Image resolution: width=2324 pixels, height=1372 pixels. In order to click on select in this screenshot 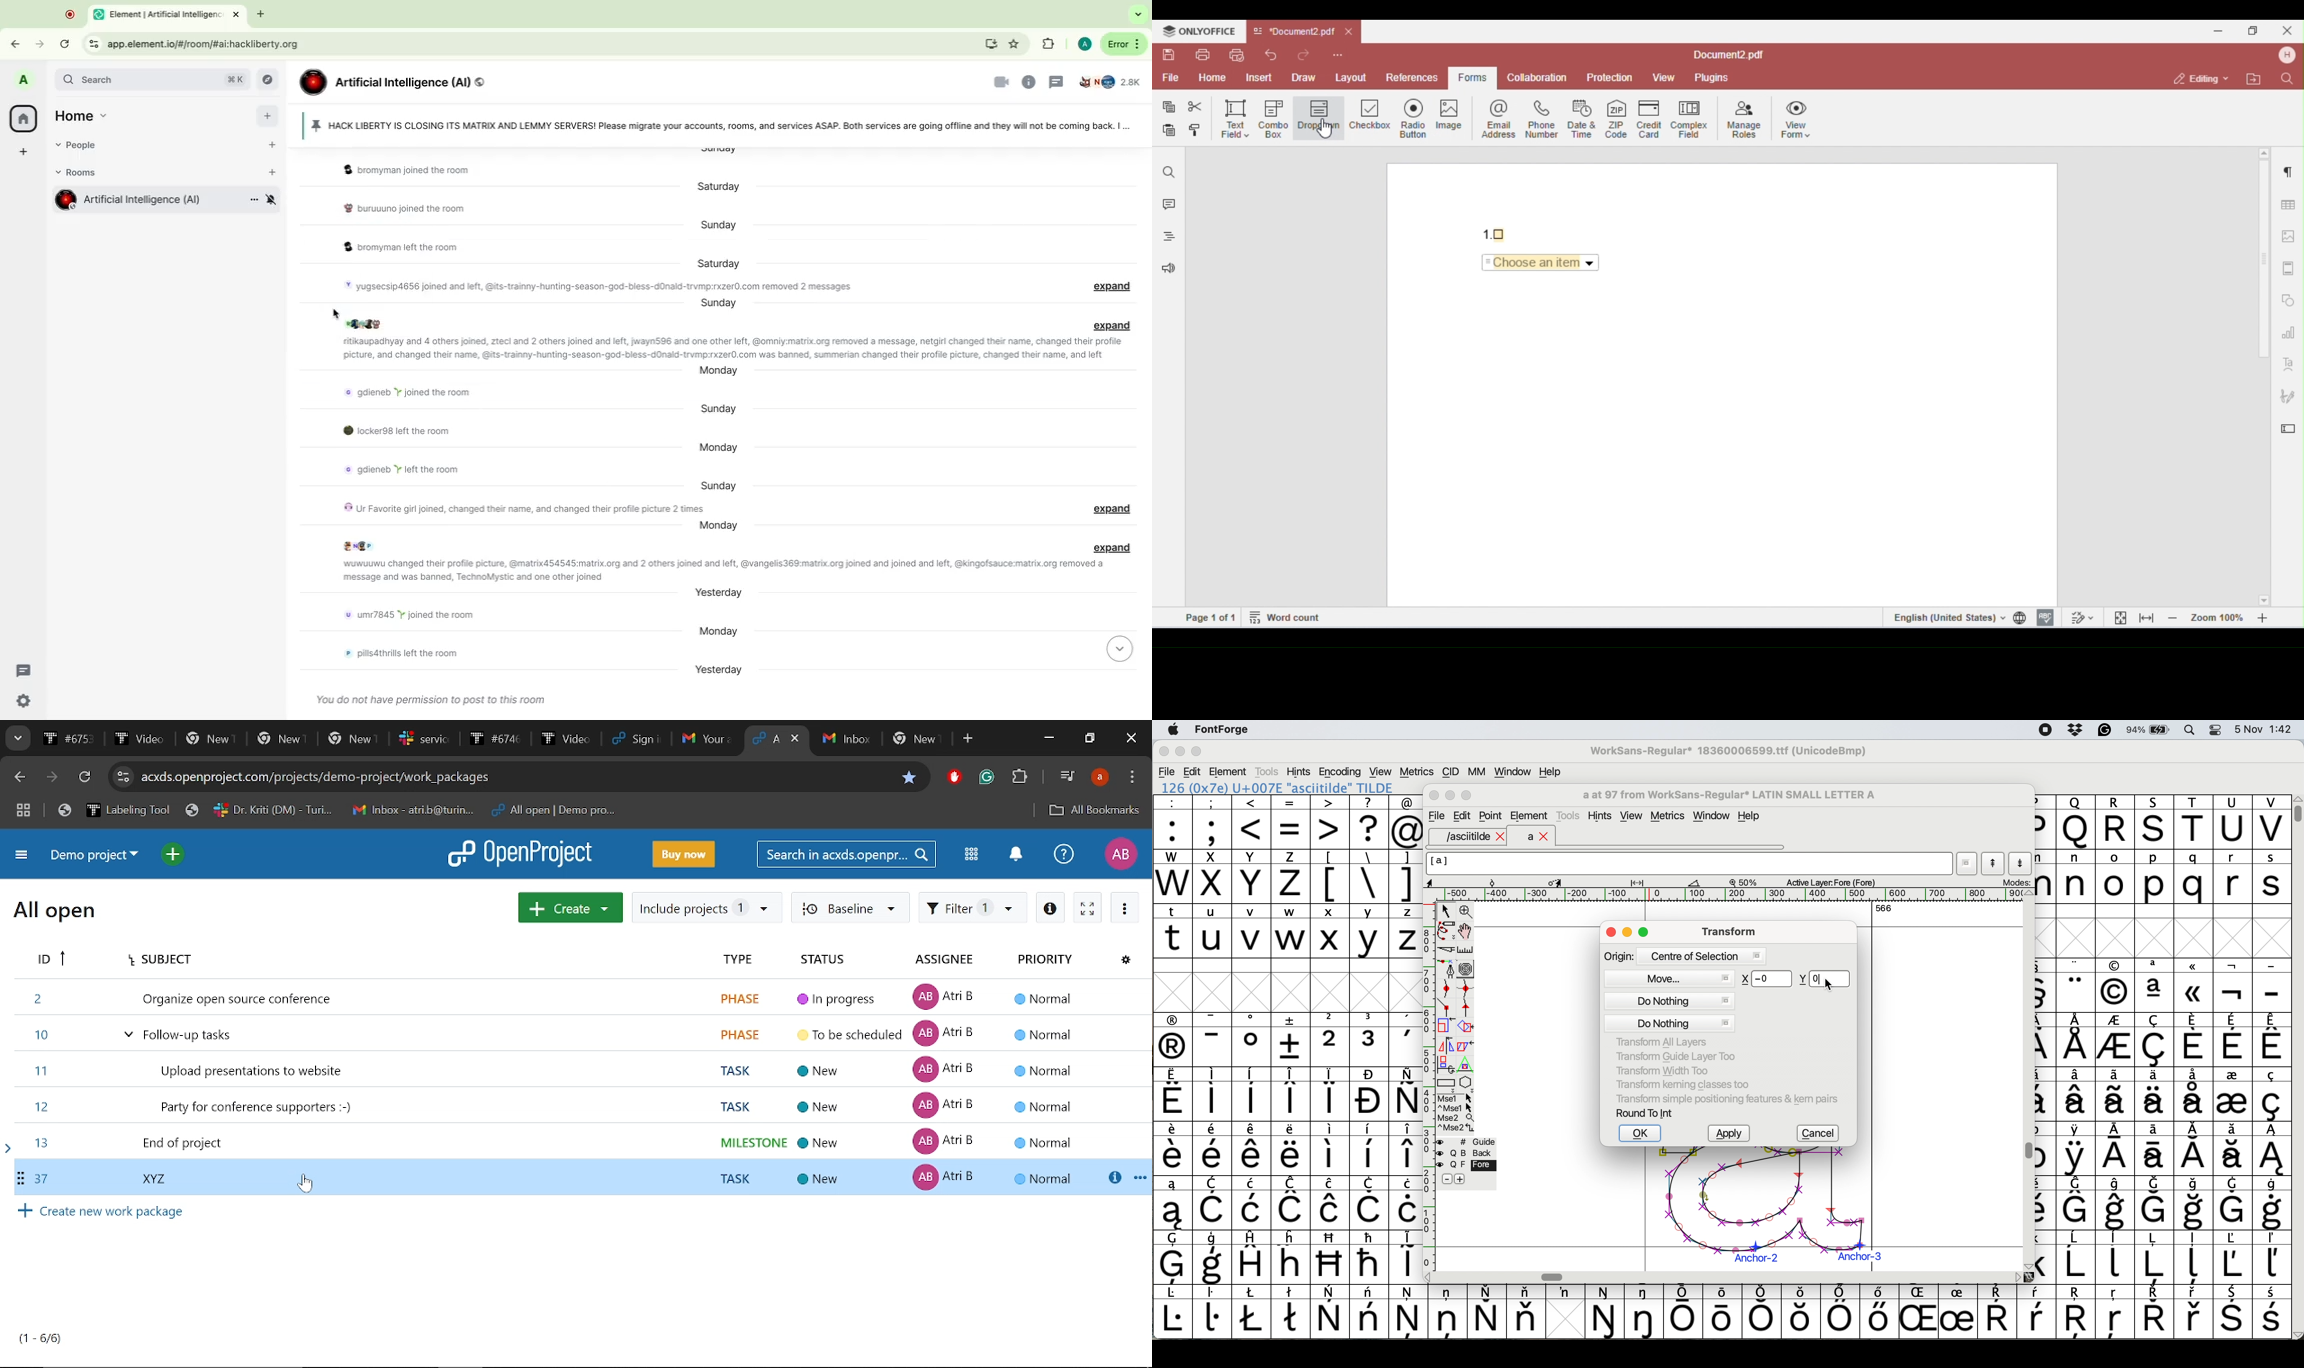, I will do `click(1447, 910)`.